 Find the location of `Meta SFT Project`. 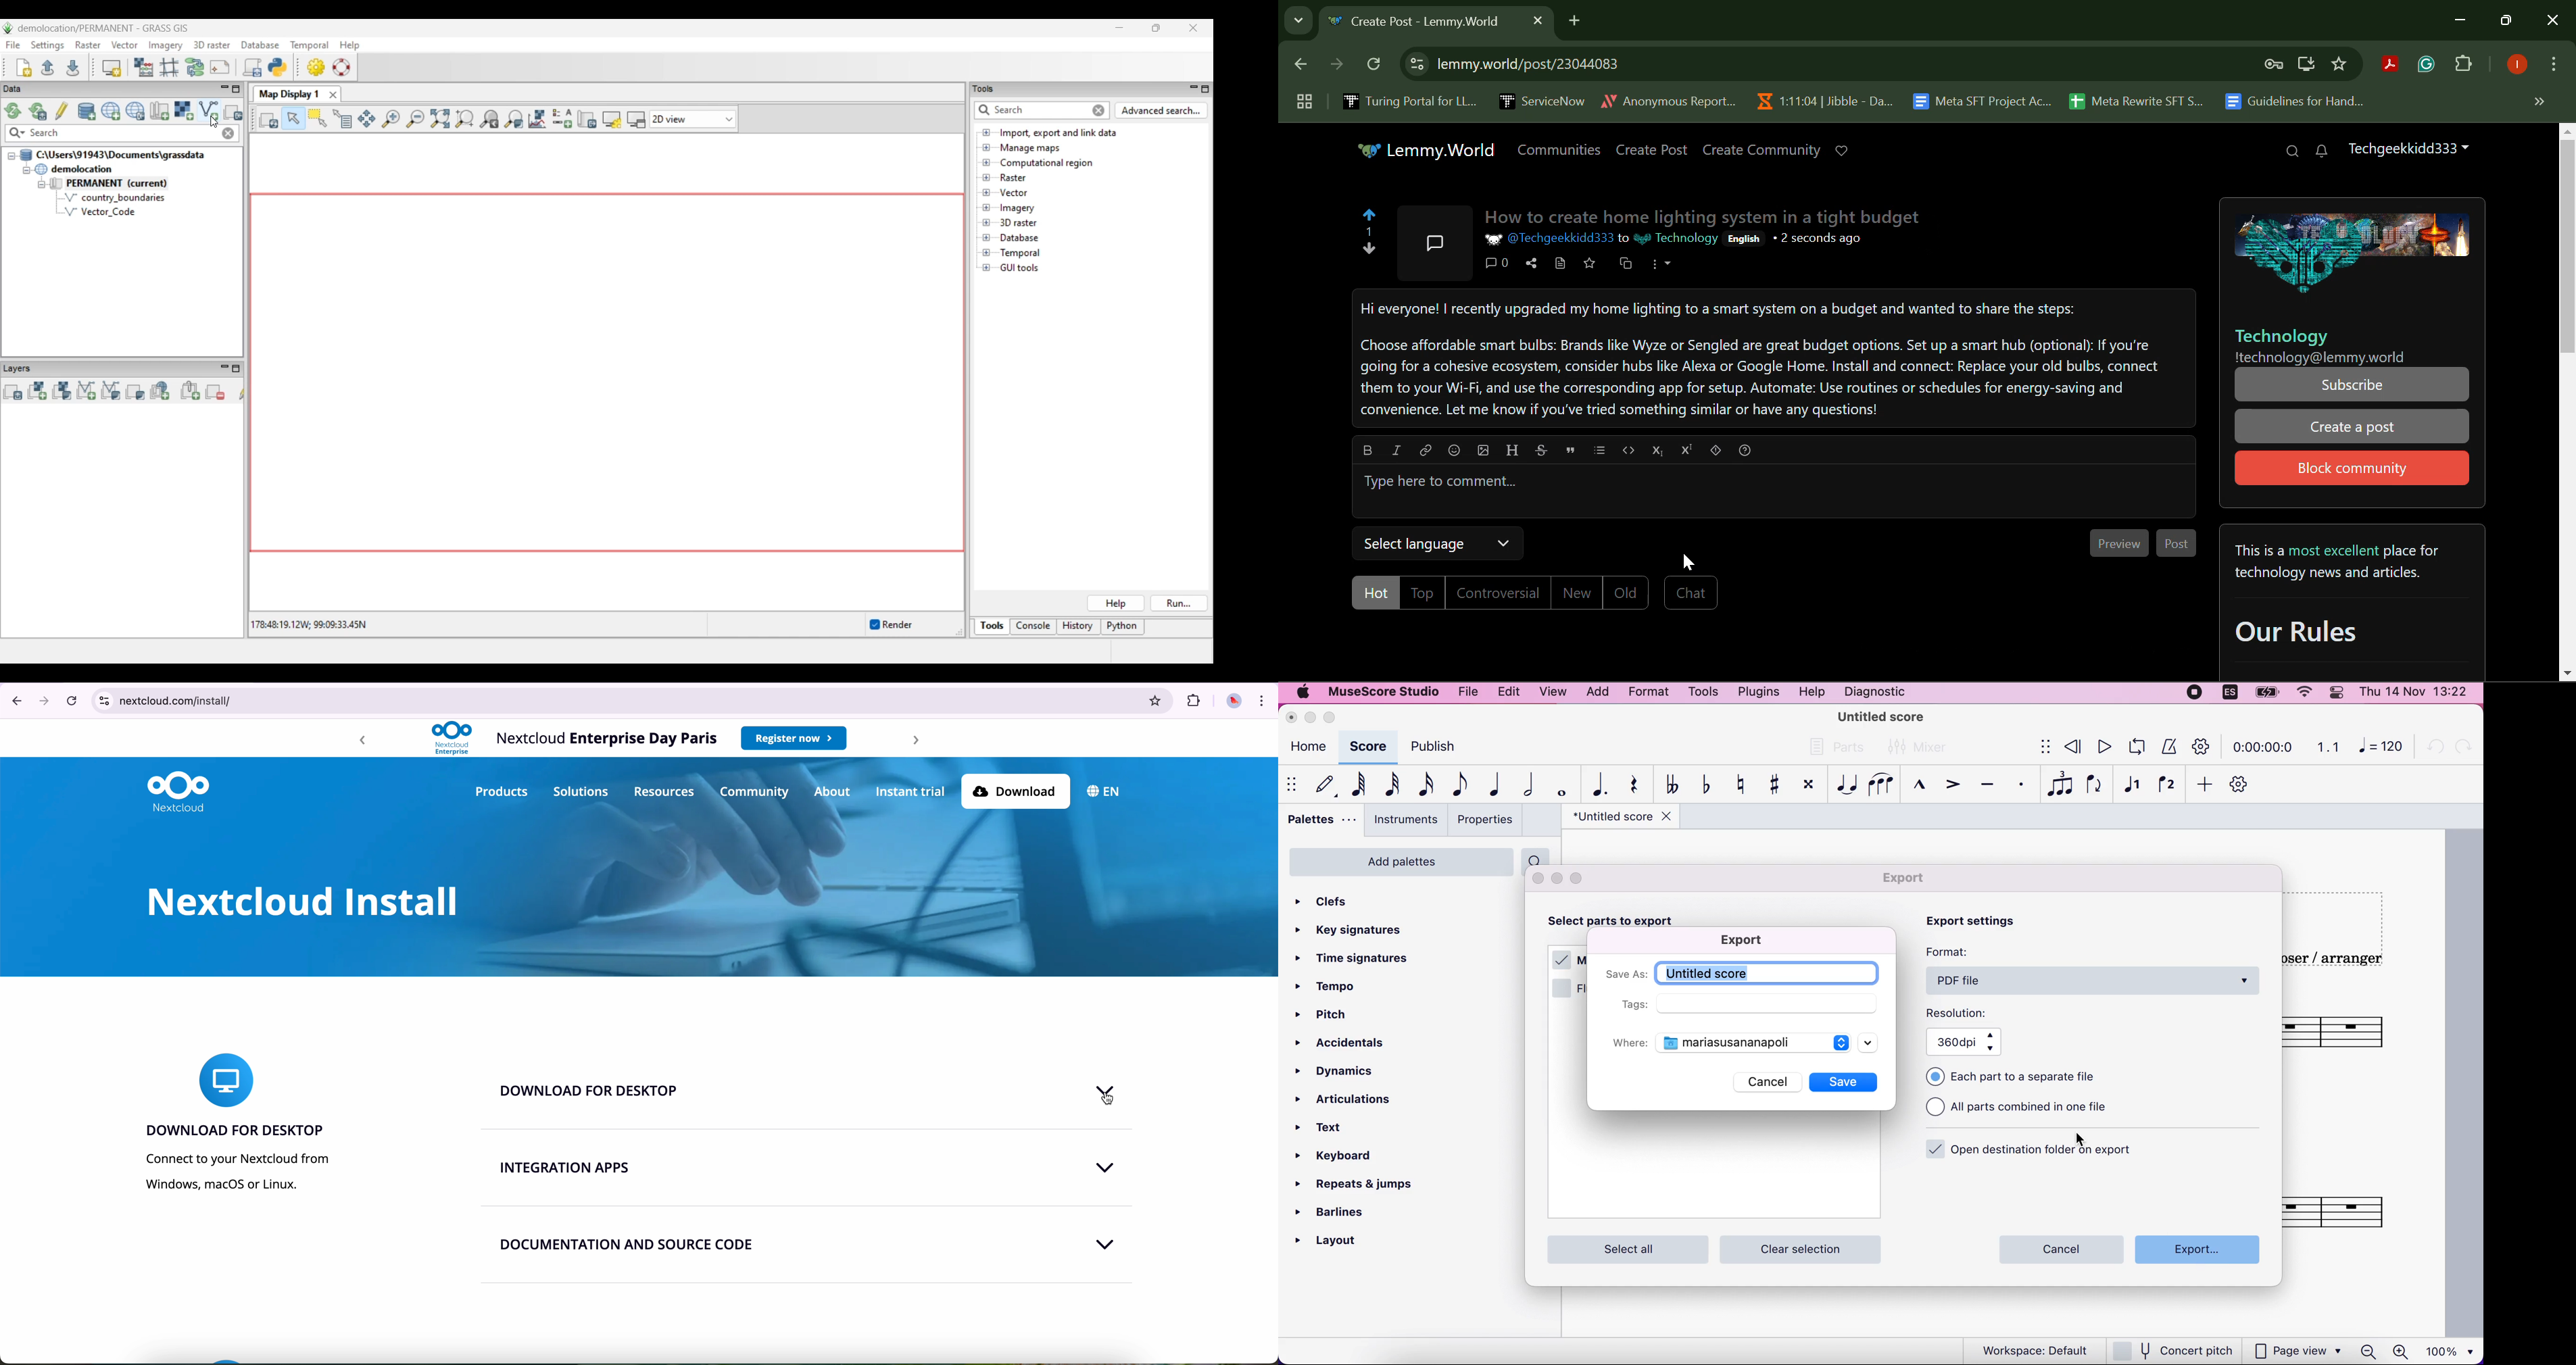

Meta SFT Project is located at coordinates (1984, 100).